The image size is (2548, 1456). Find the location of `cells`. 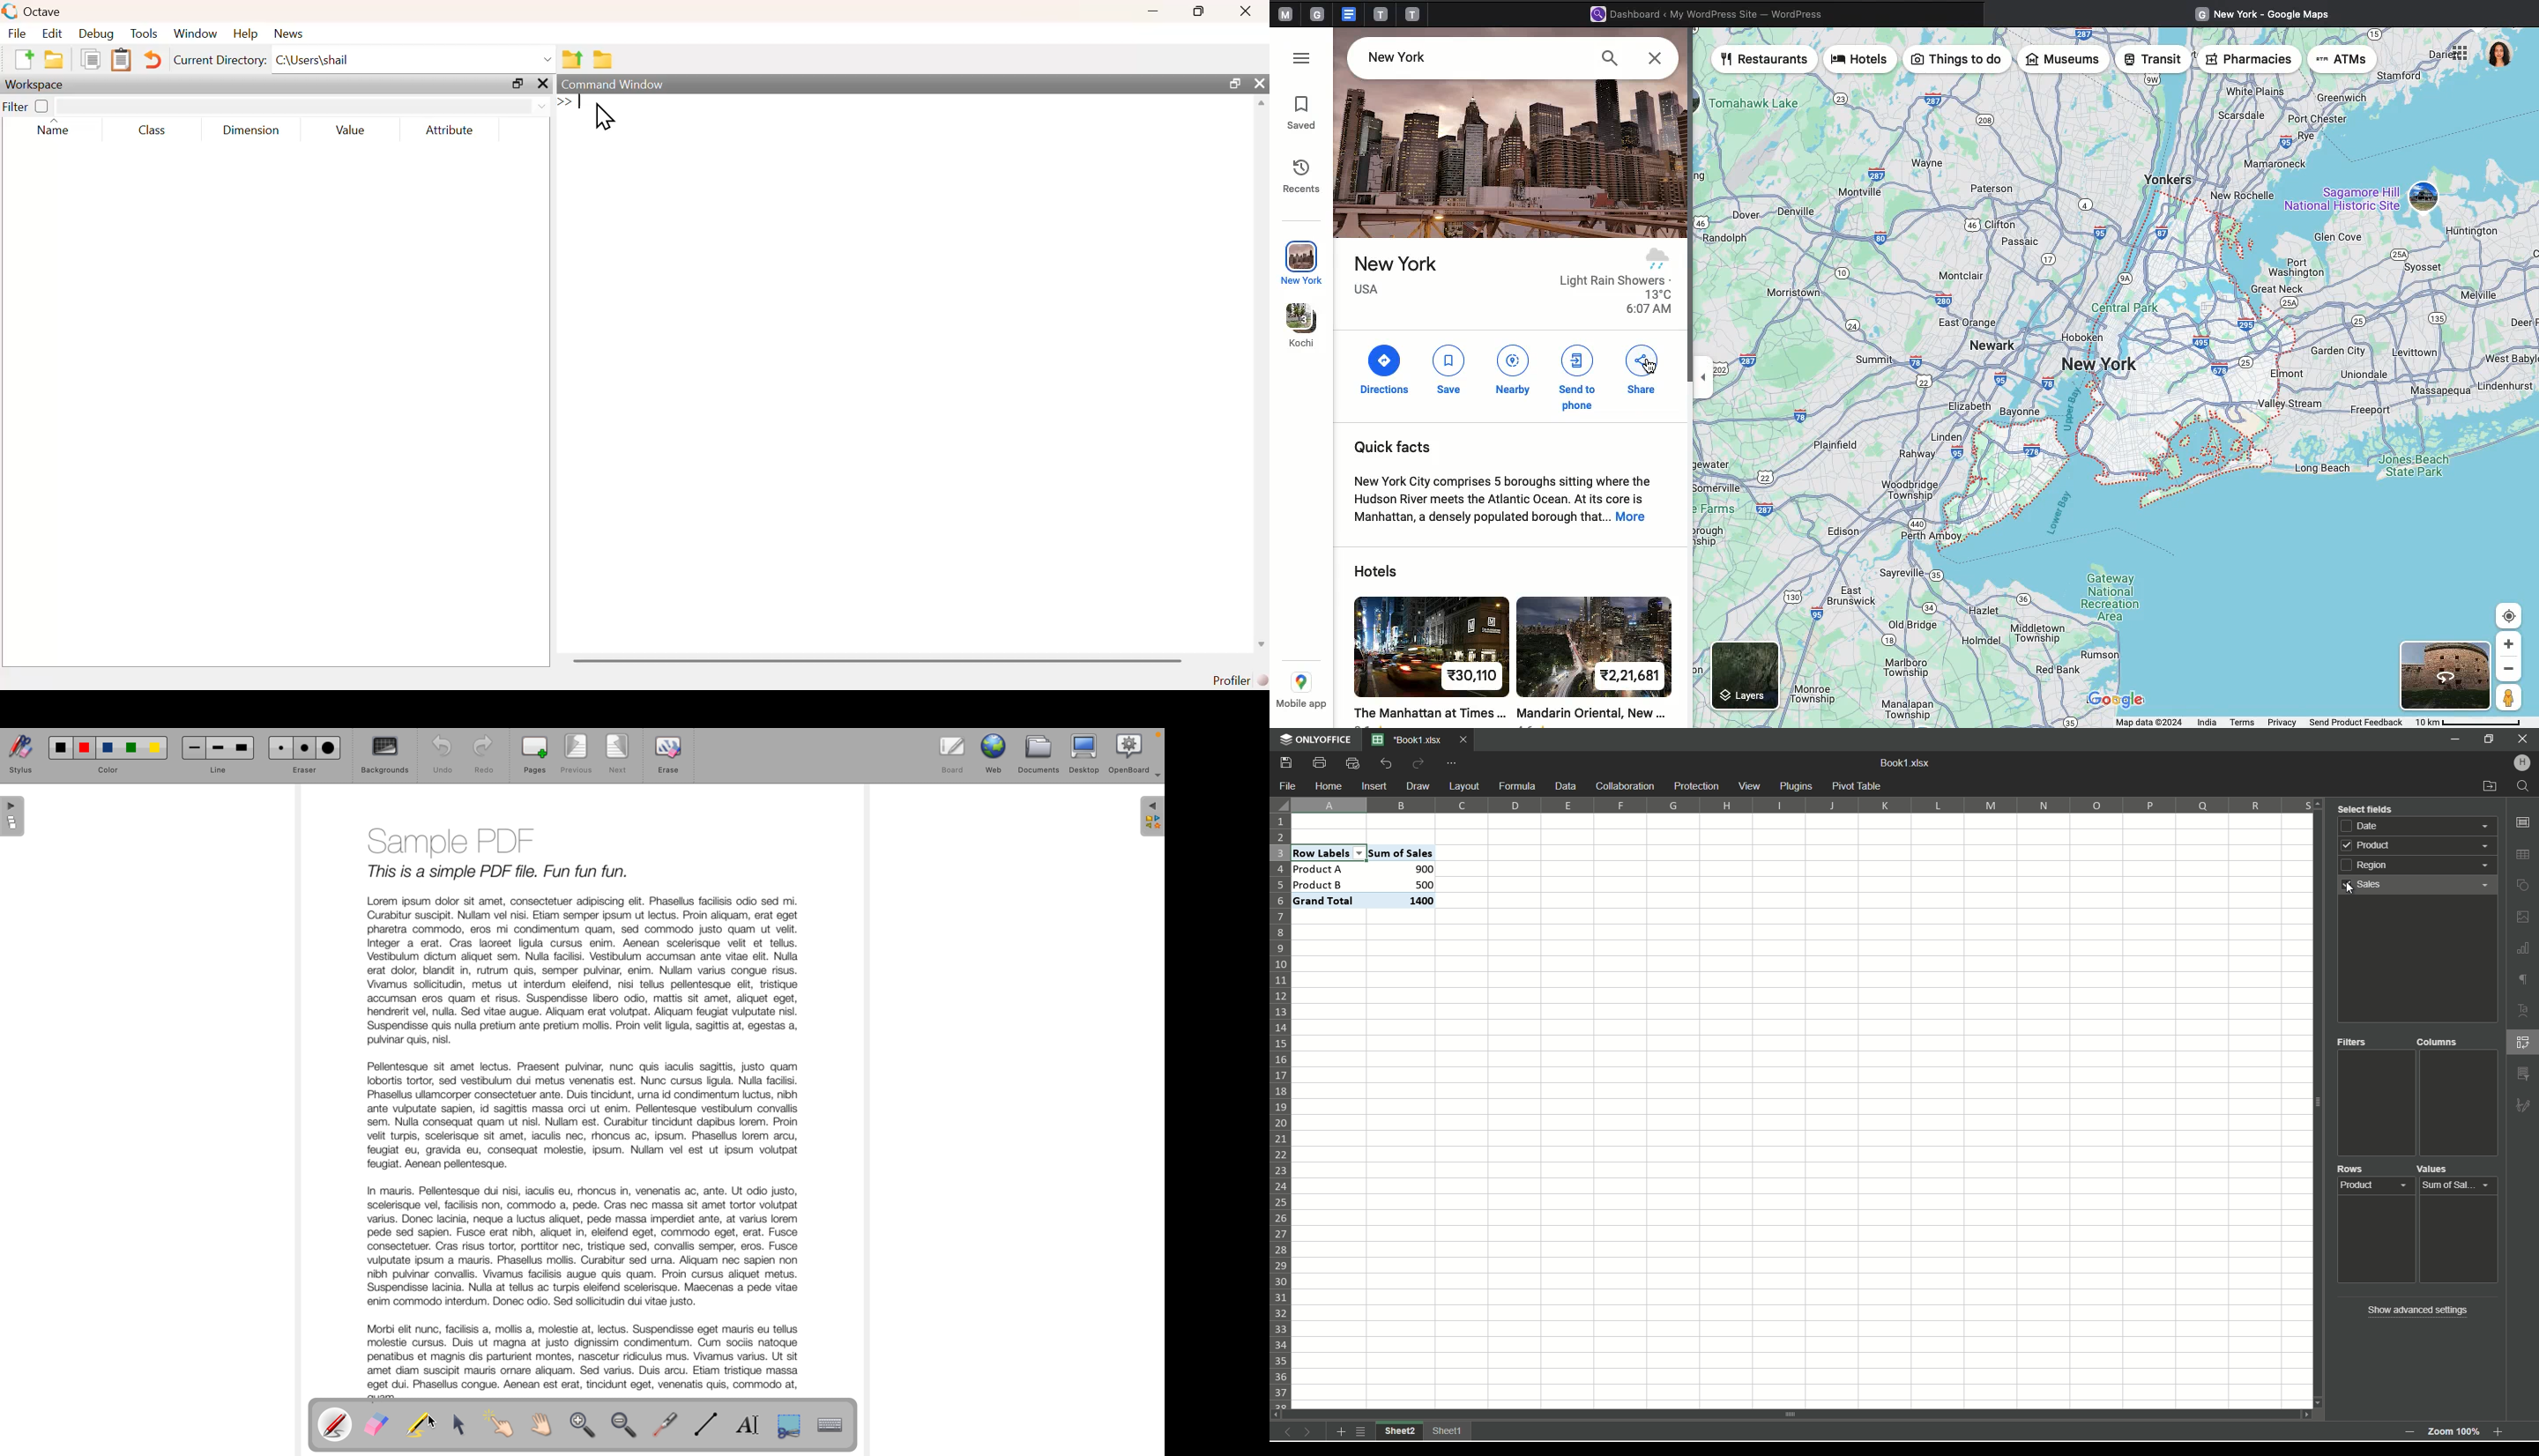

cells is located at coordinates (1380, 830).